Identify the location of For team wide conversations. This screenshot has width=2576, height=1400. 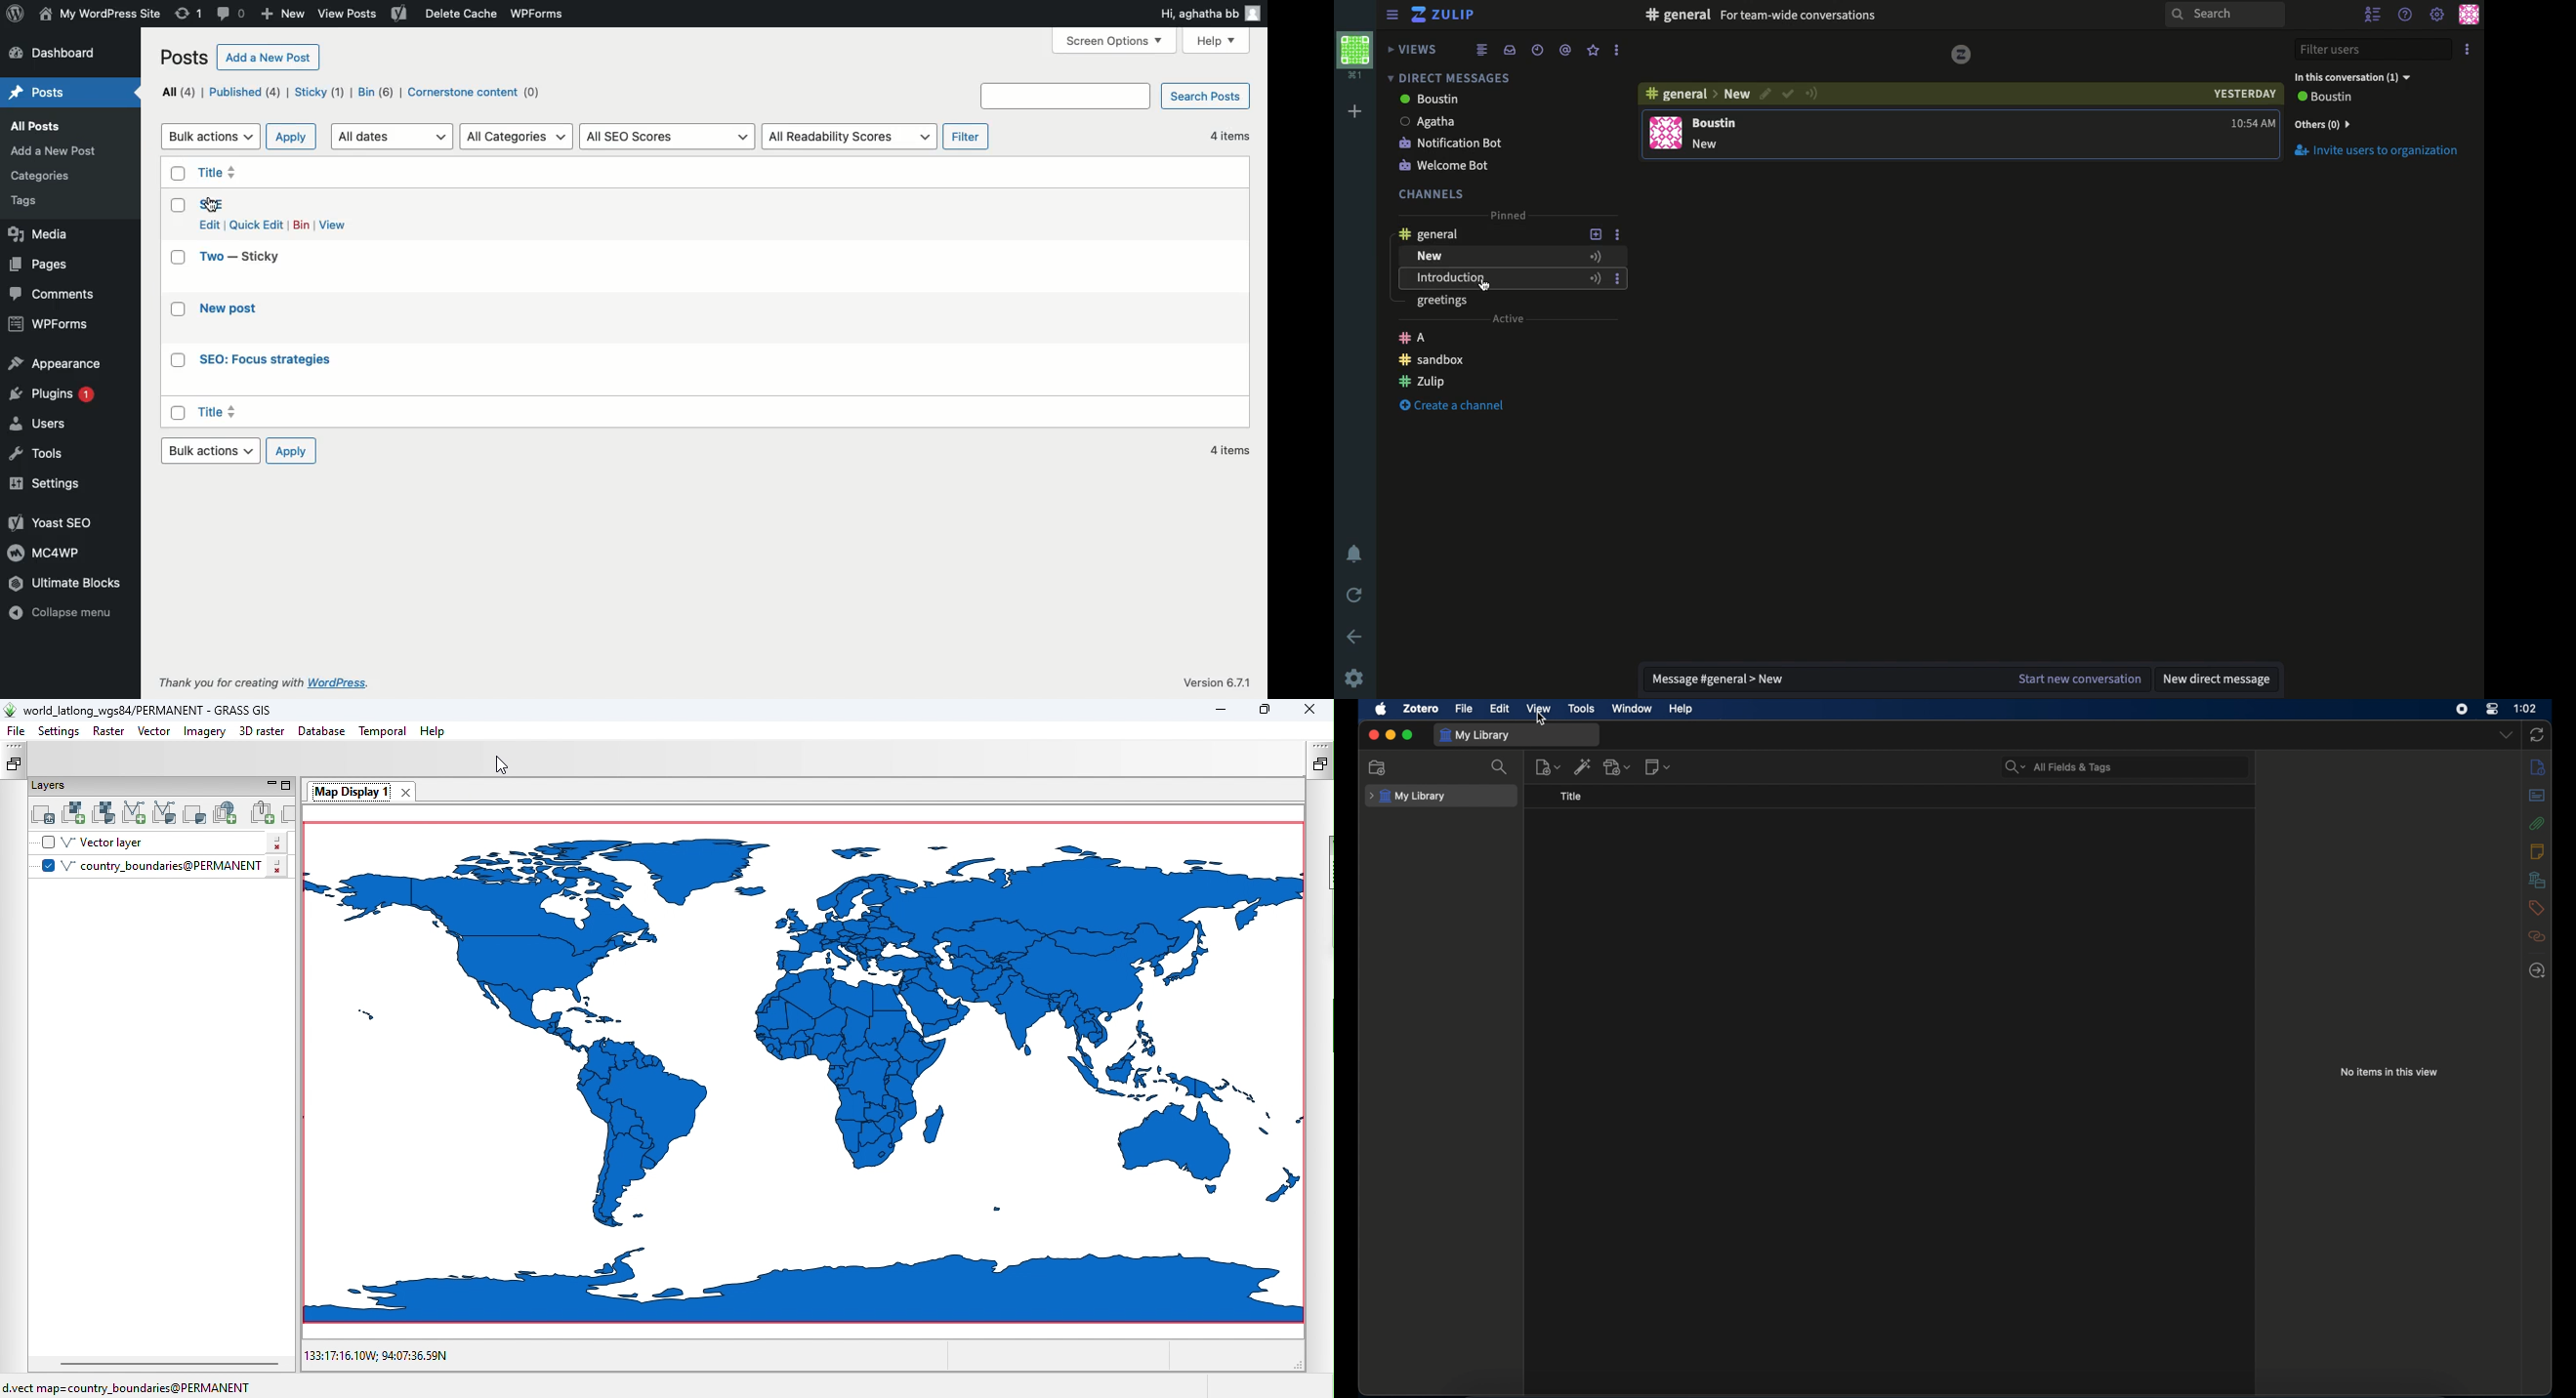
(1799, 16).